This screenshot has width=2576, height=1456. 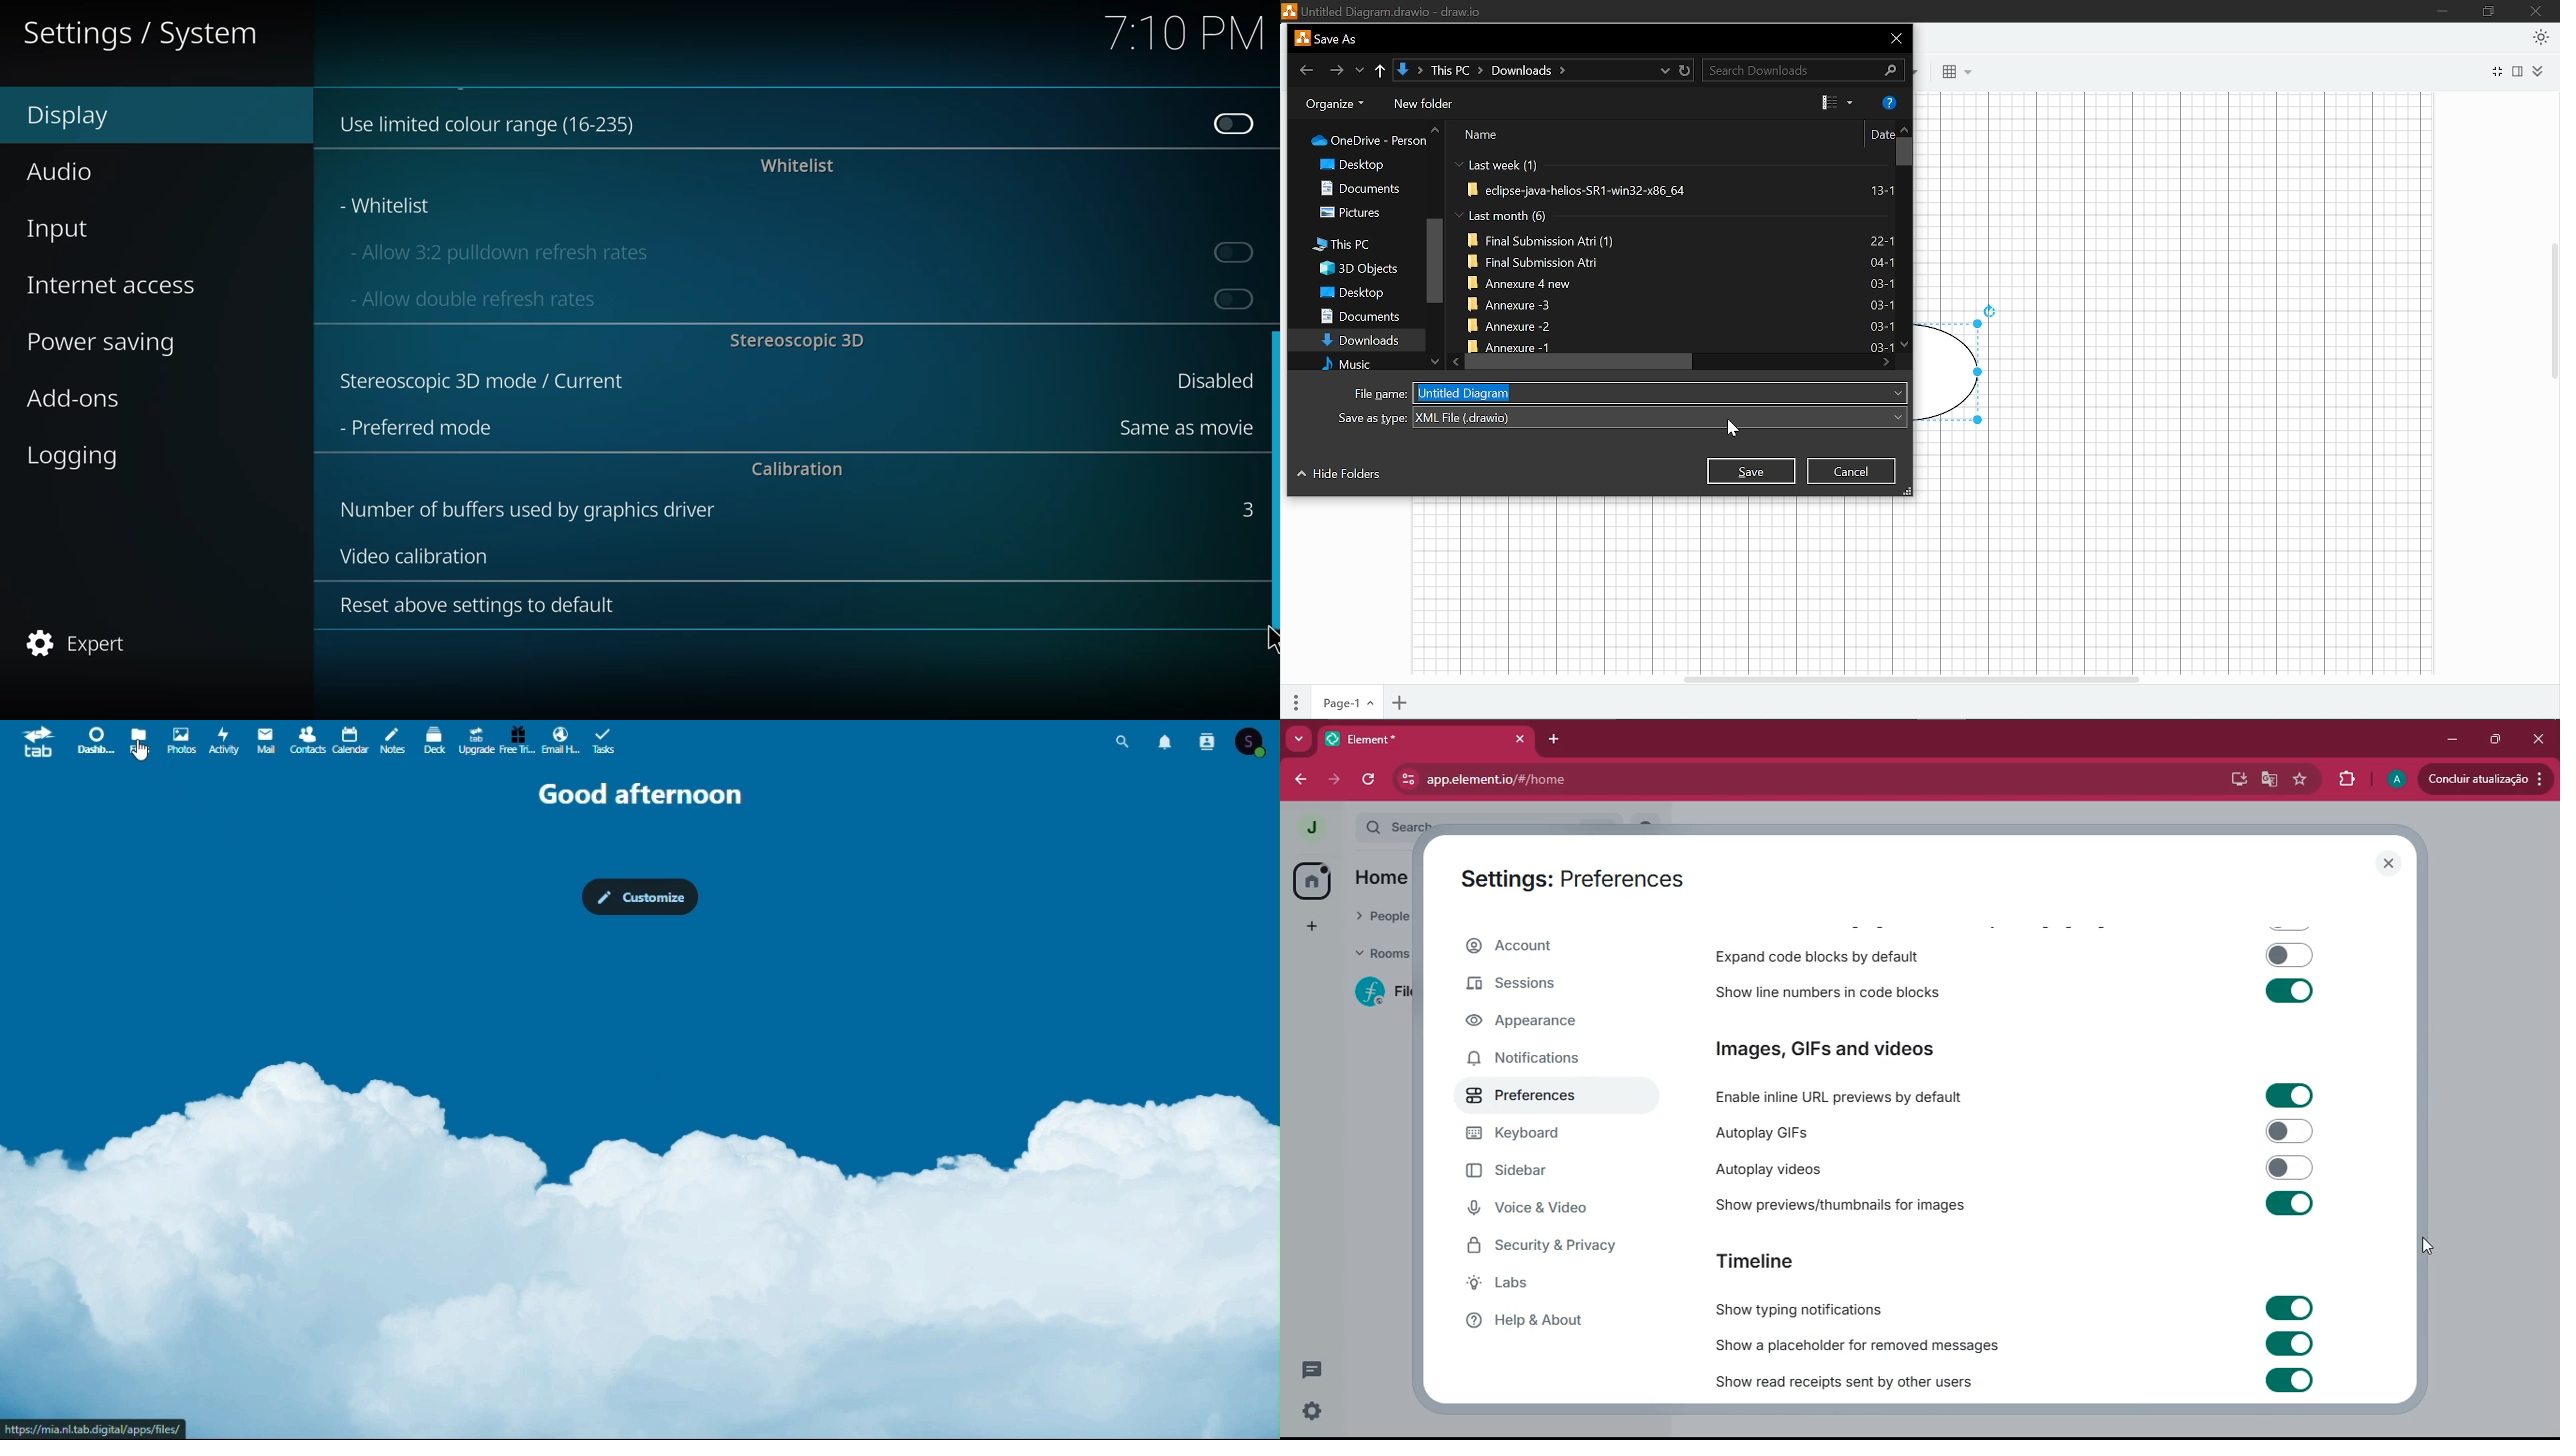 What do you see at coordinates (2520, 72) in the screenshot?
I see `Format` at bounding box center [2520, 72].